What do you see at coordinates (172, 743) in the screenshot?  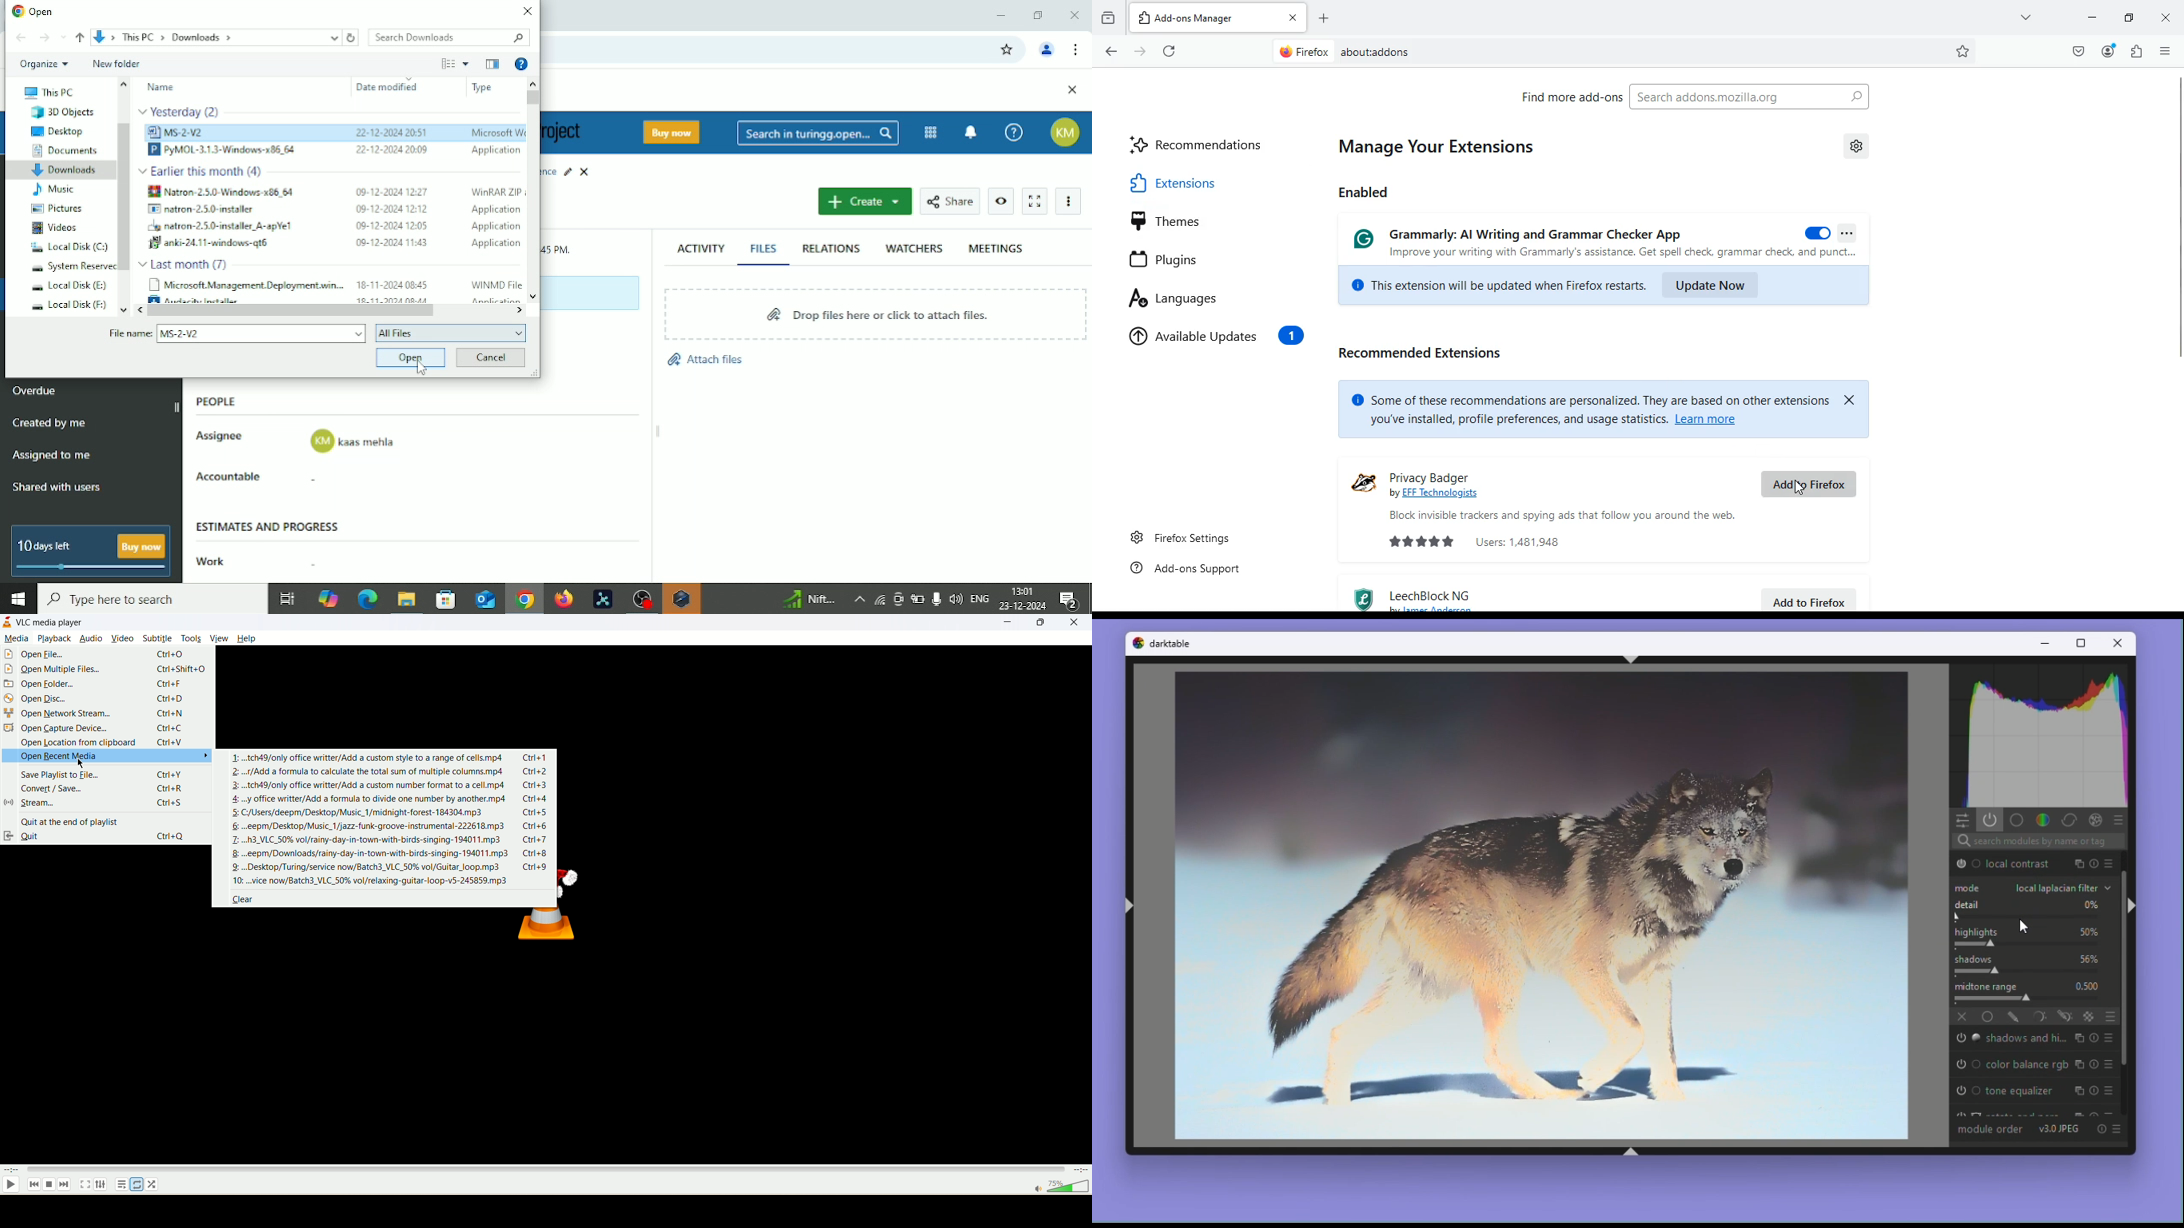 I see `ctrl+V` at bounding box center [172, 743].